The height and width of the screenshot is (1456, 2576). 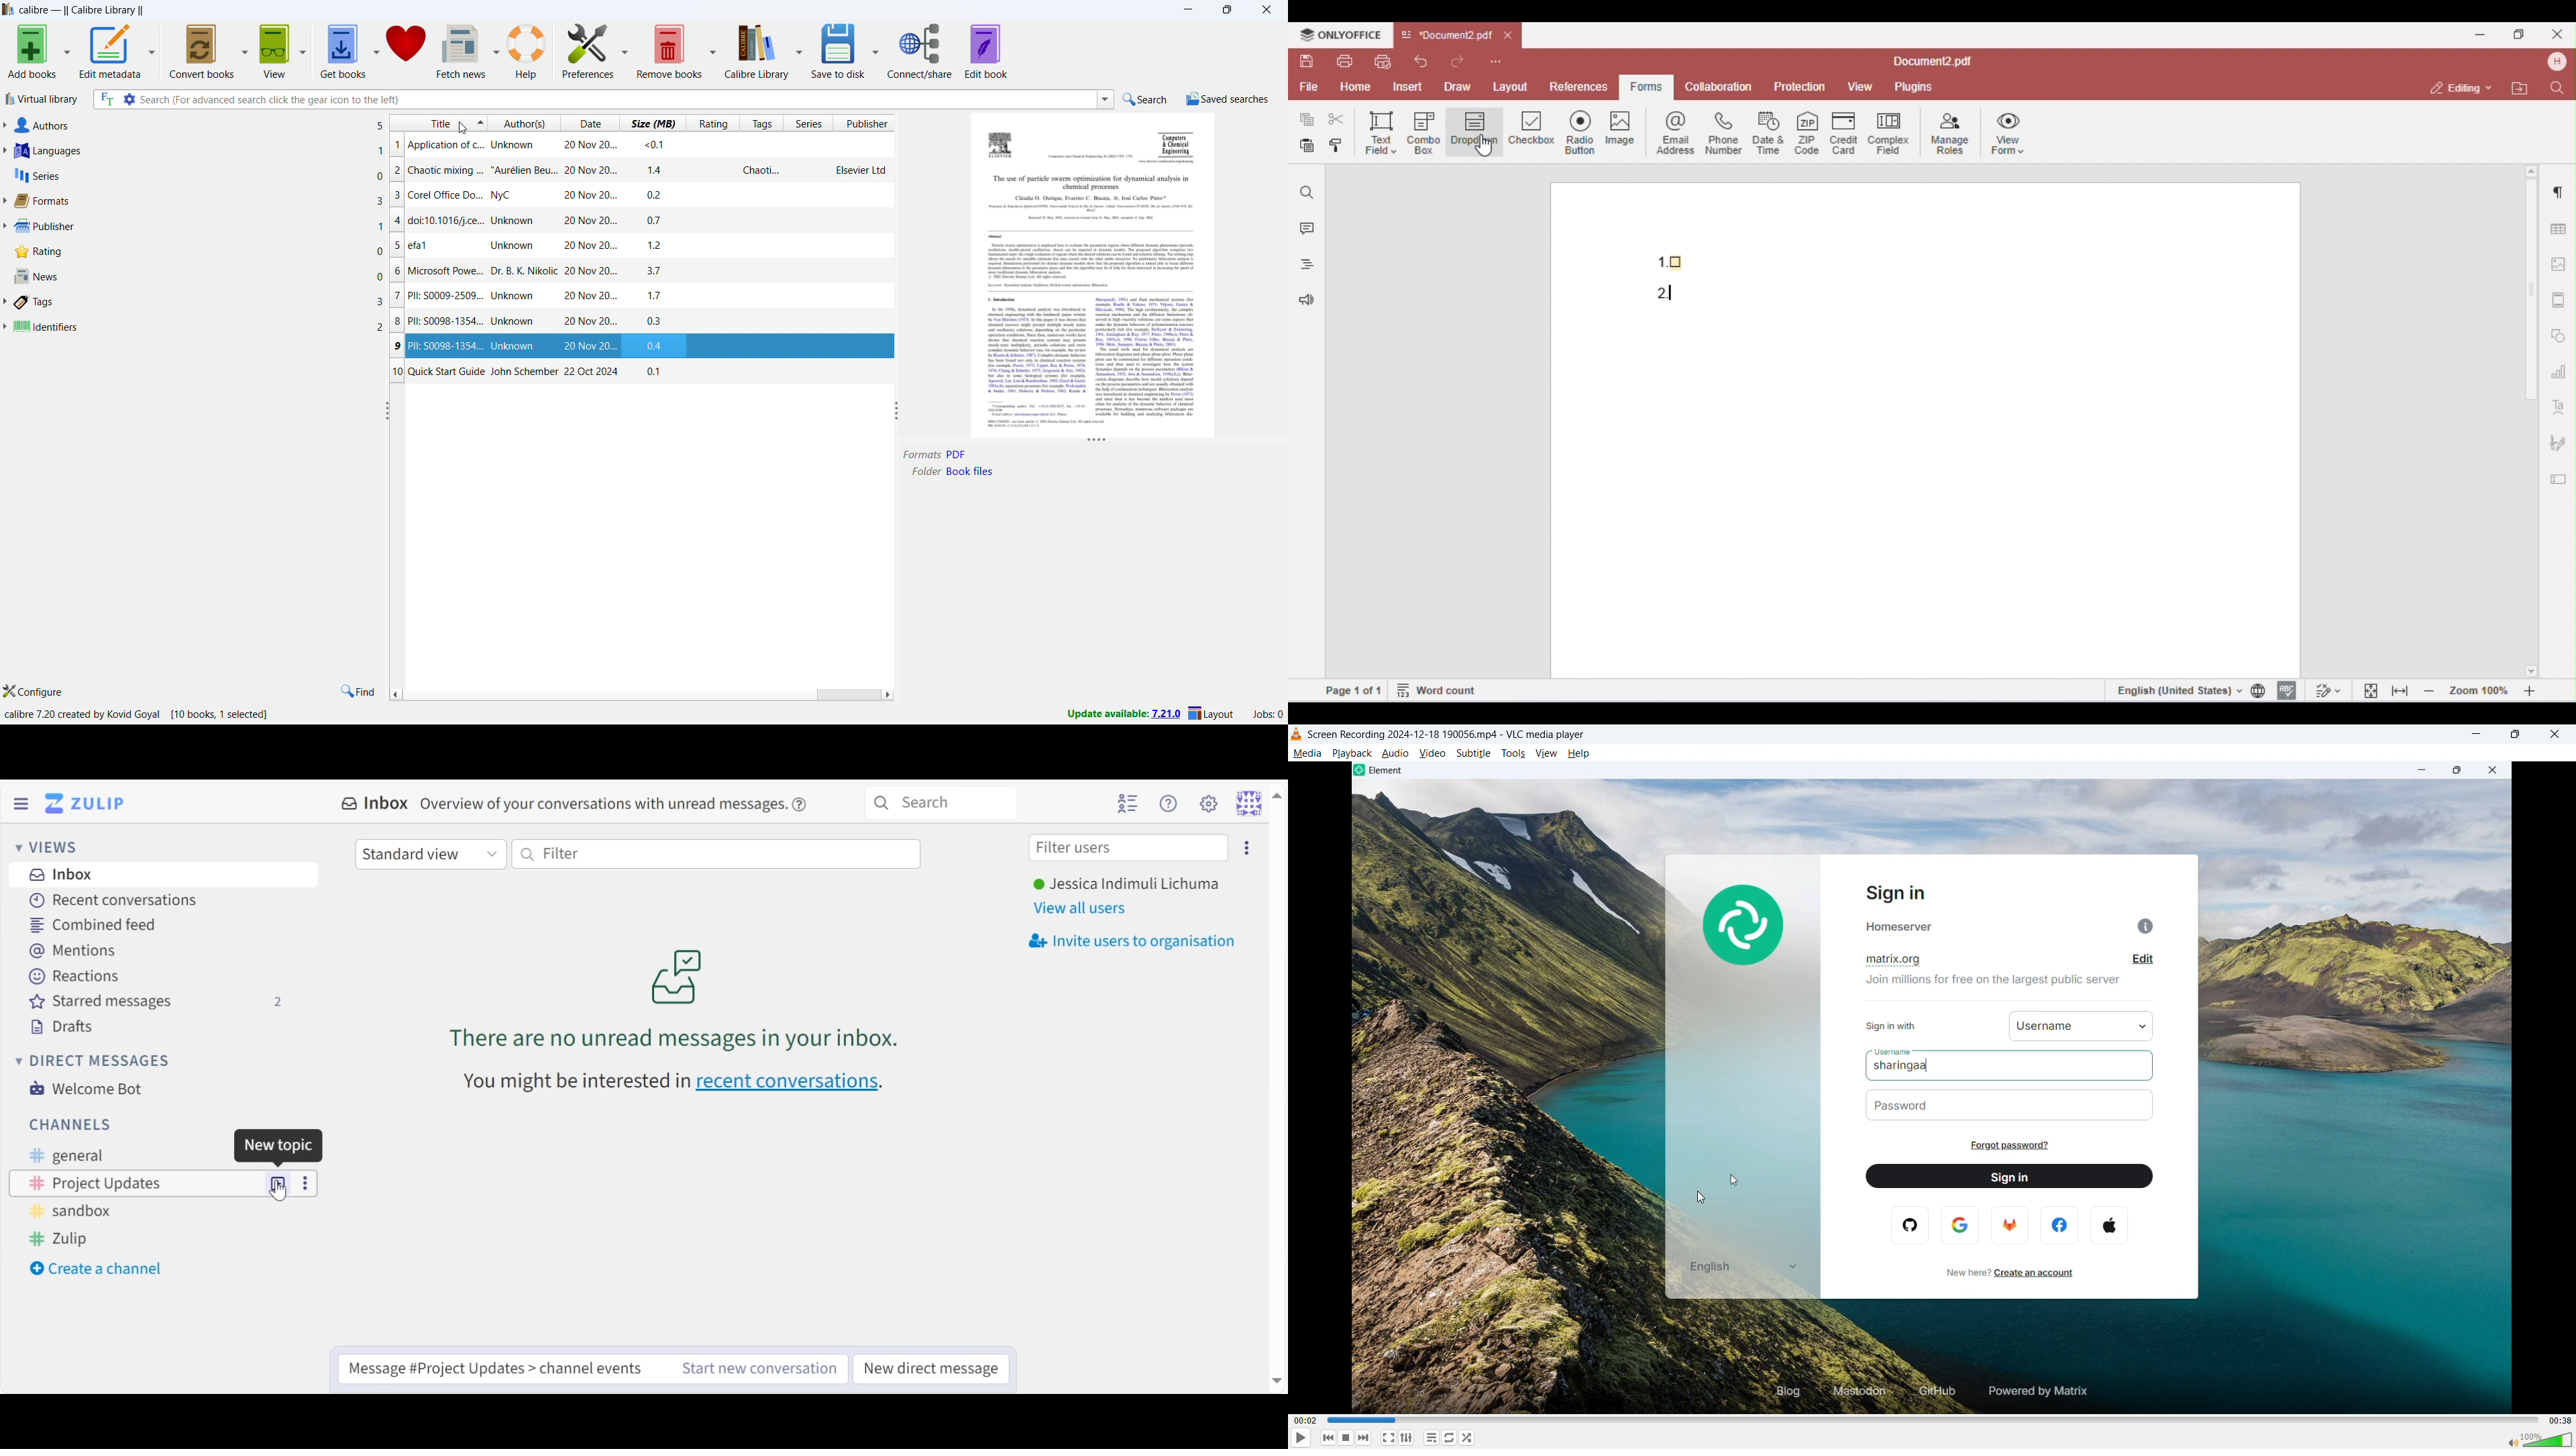 I want to click on Backward or previous media , so click(x=1329, y=1438).